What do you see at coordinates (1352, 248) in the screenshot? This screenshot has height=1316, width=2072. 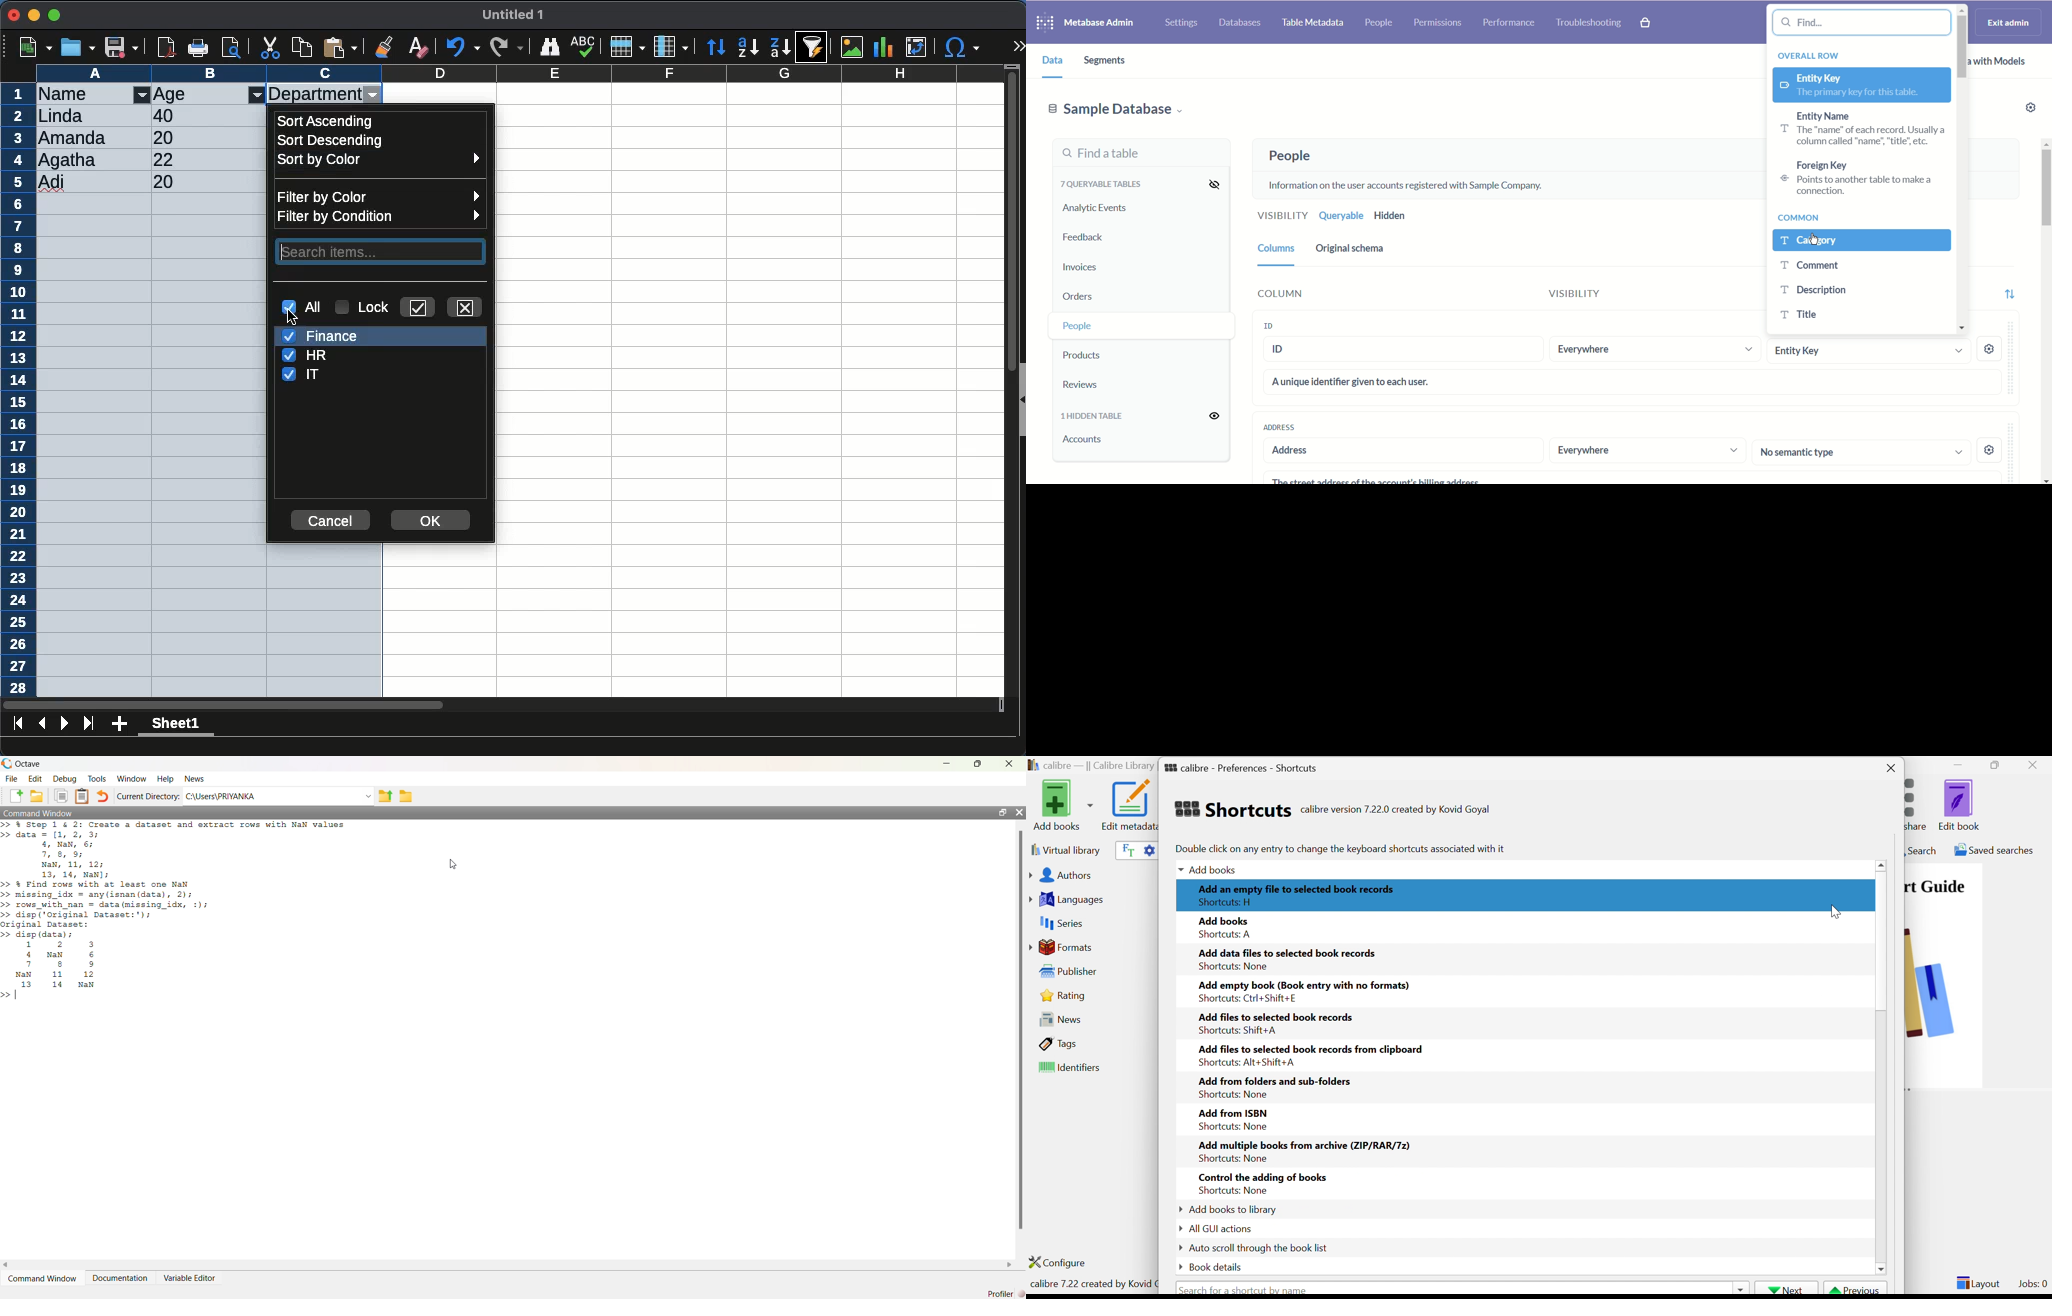 I see `Original schema` at bounding box center [1352, 248].